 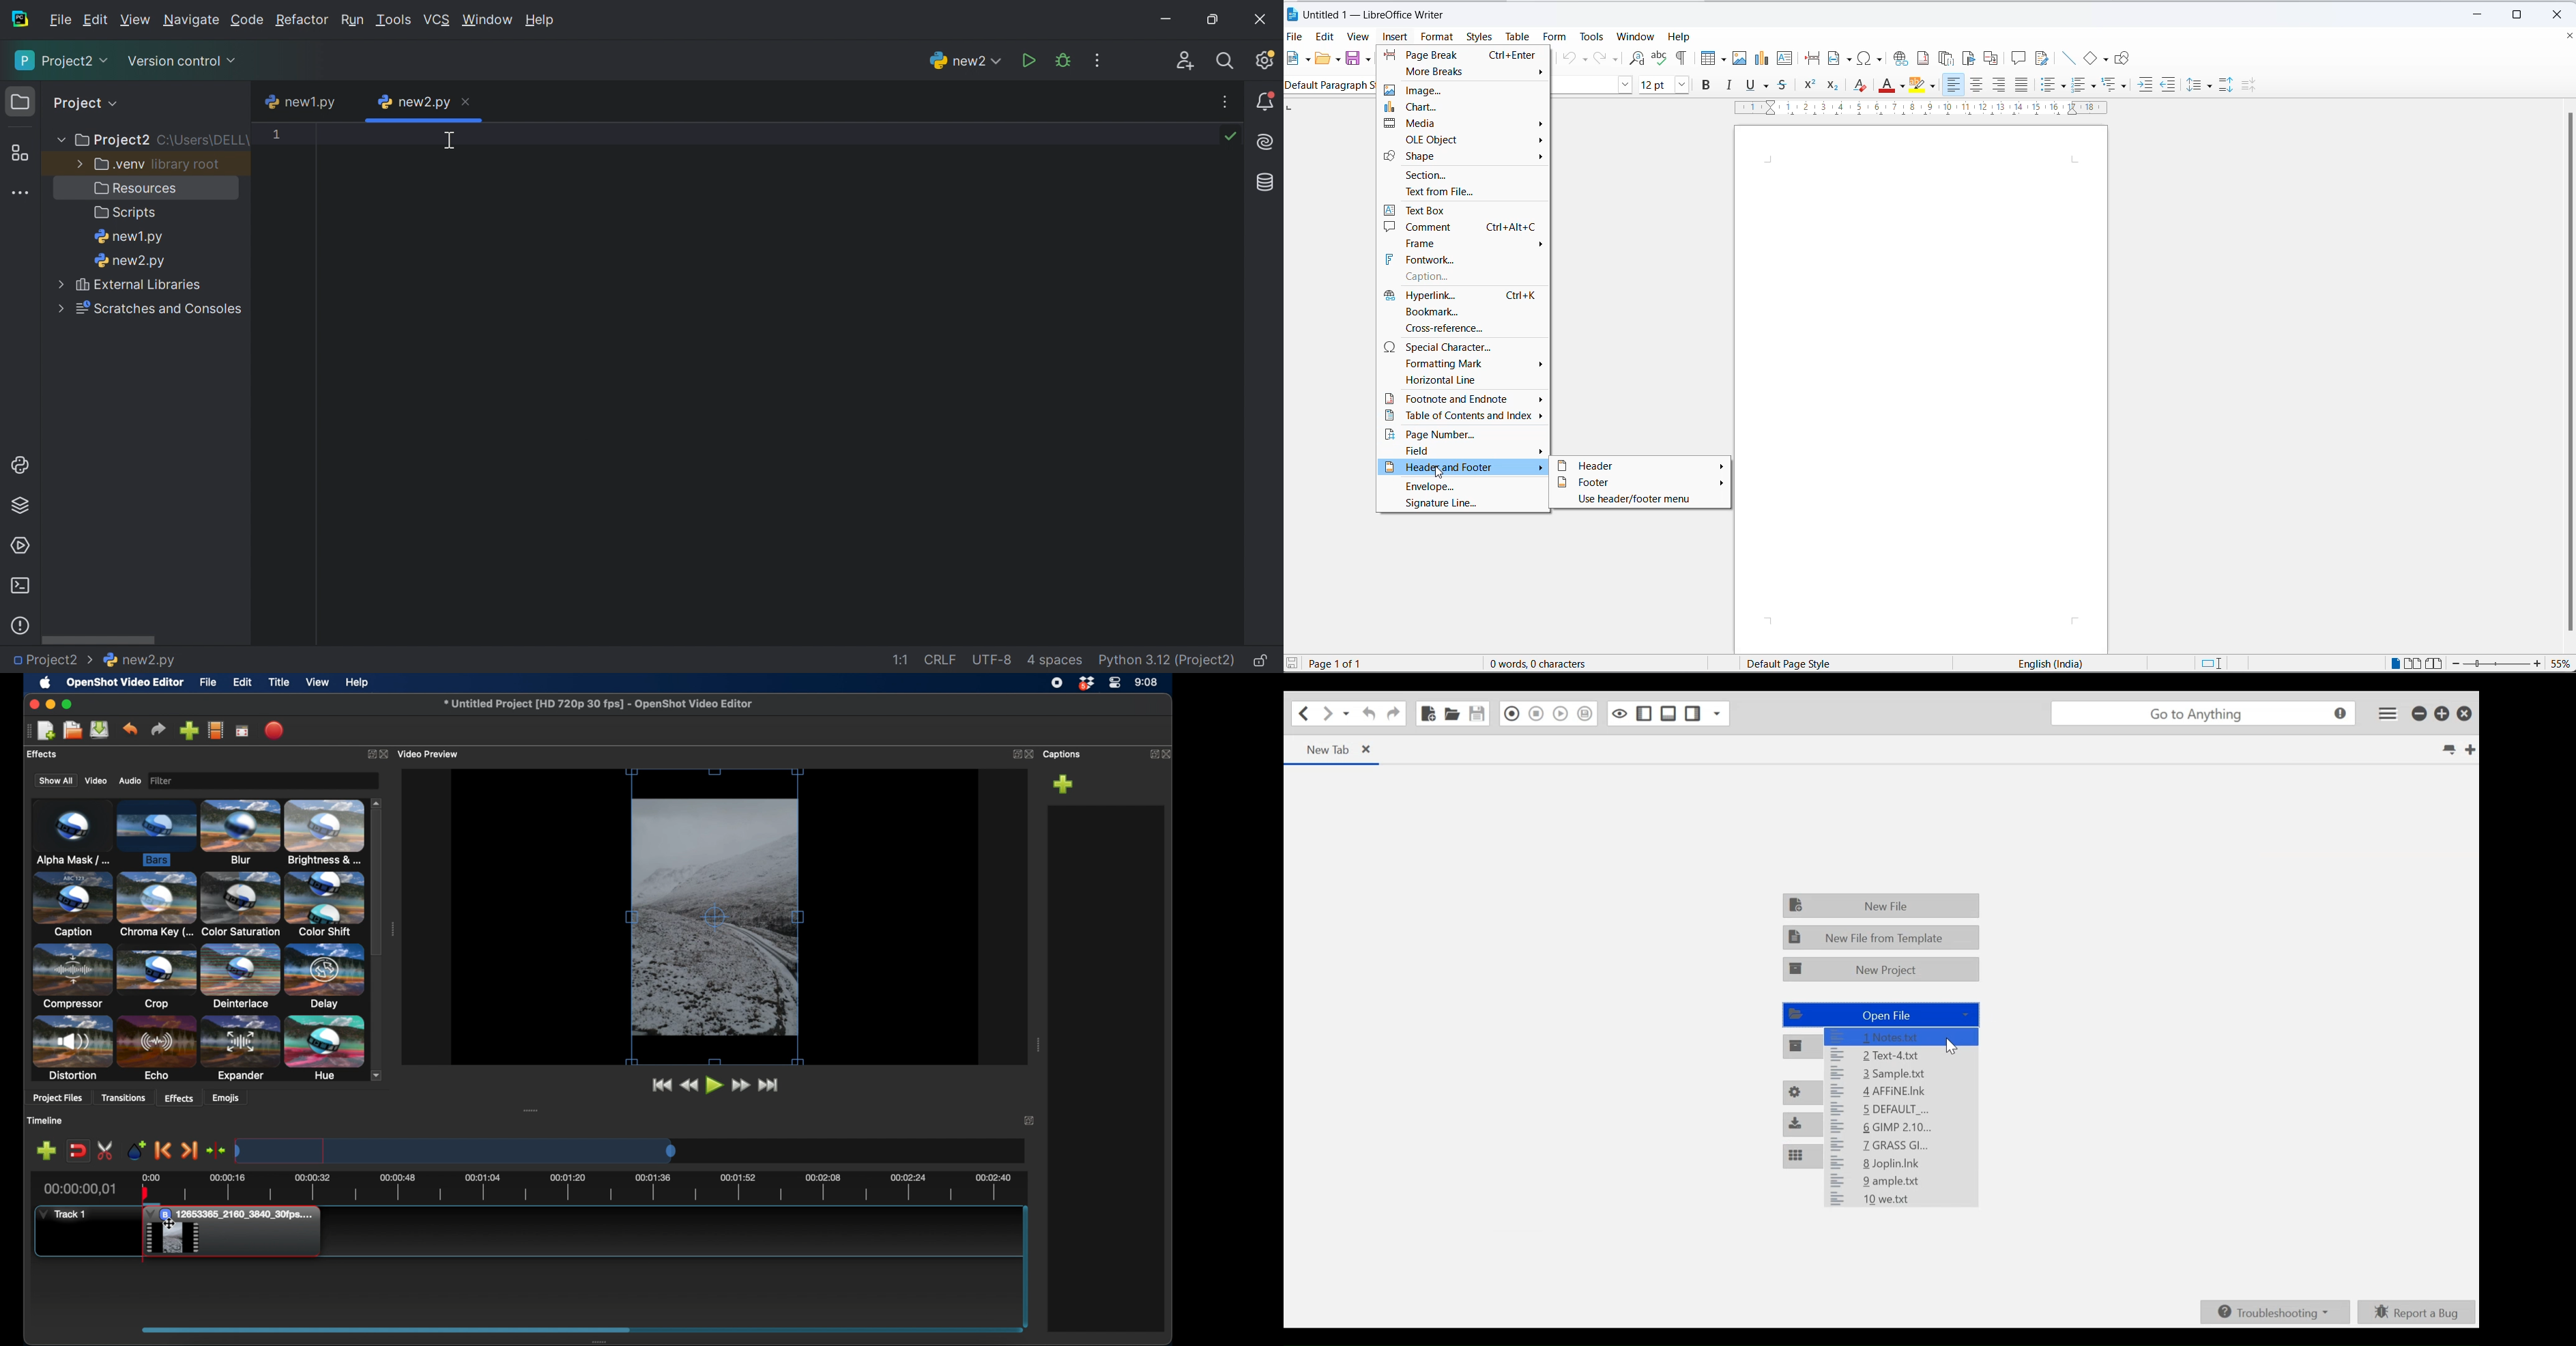 What do you see at coordinates (385, 1330) in the screenshot?
I see `scroll box` at bounding box center [385, 1330].